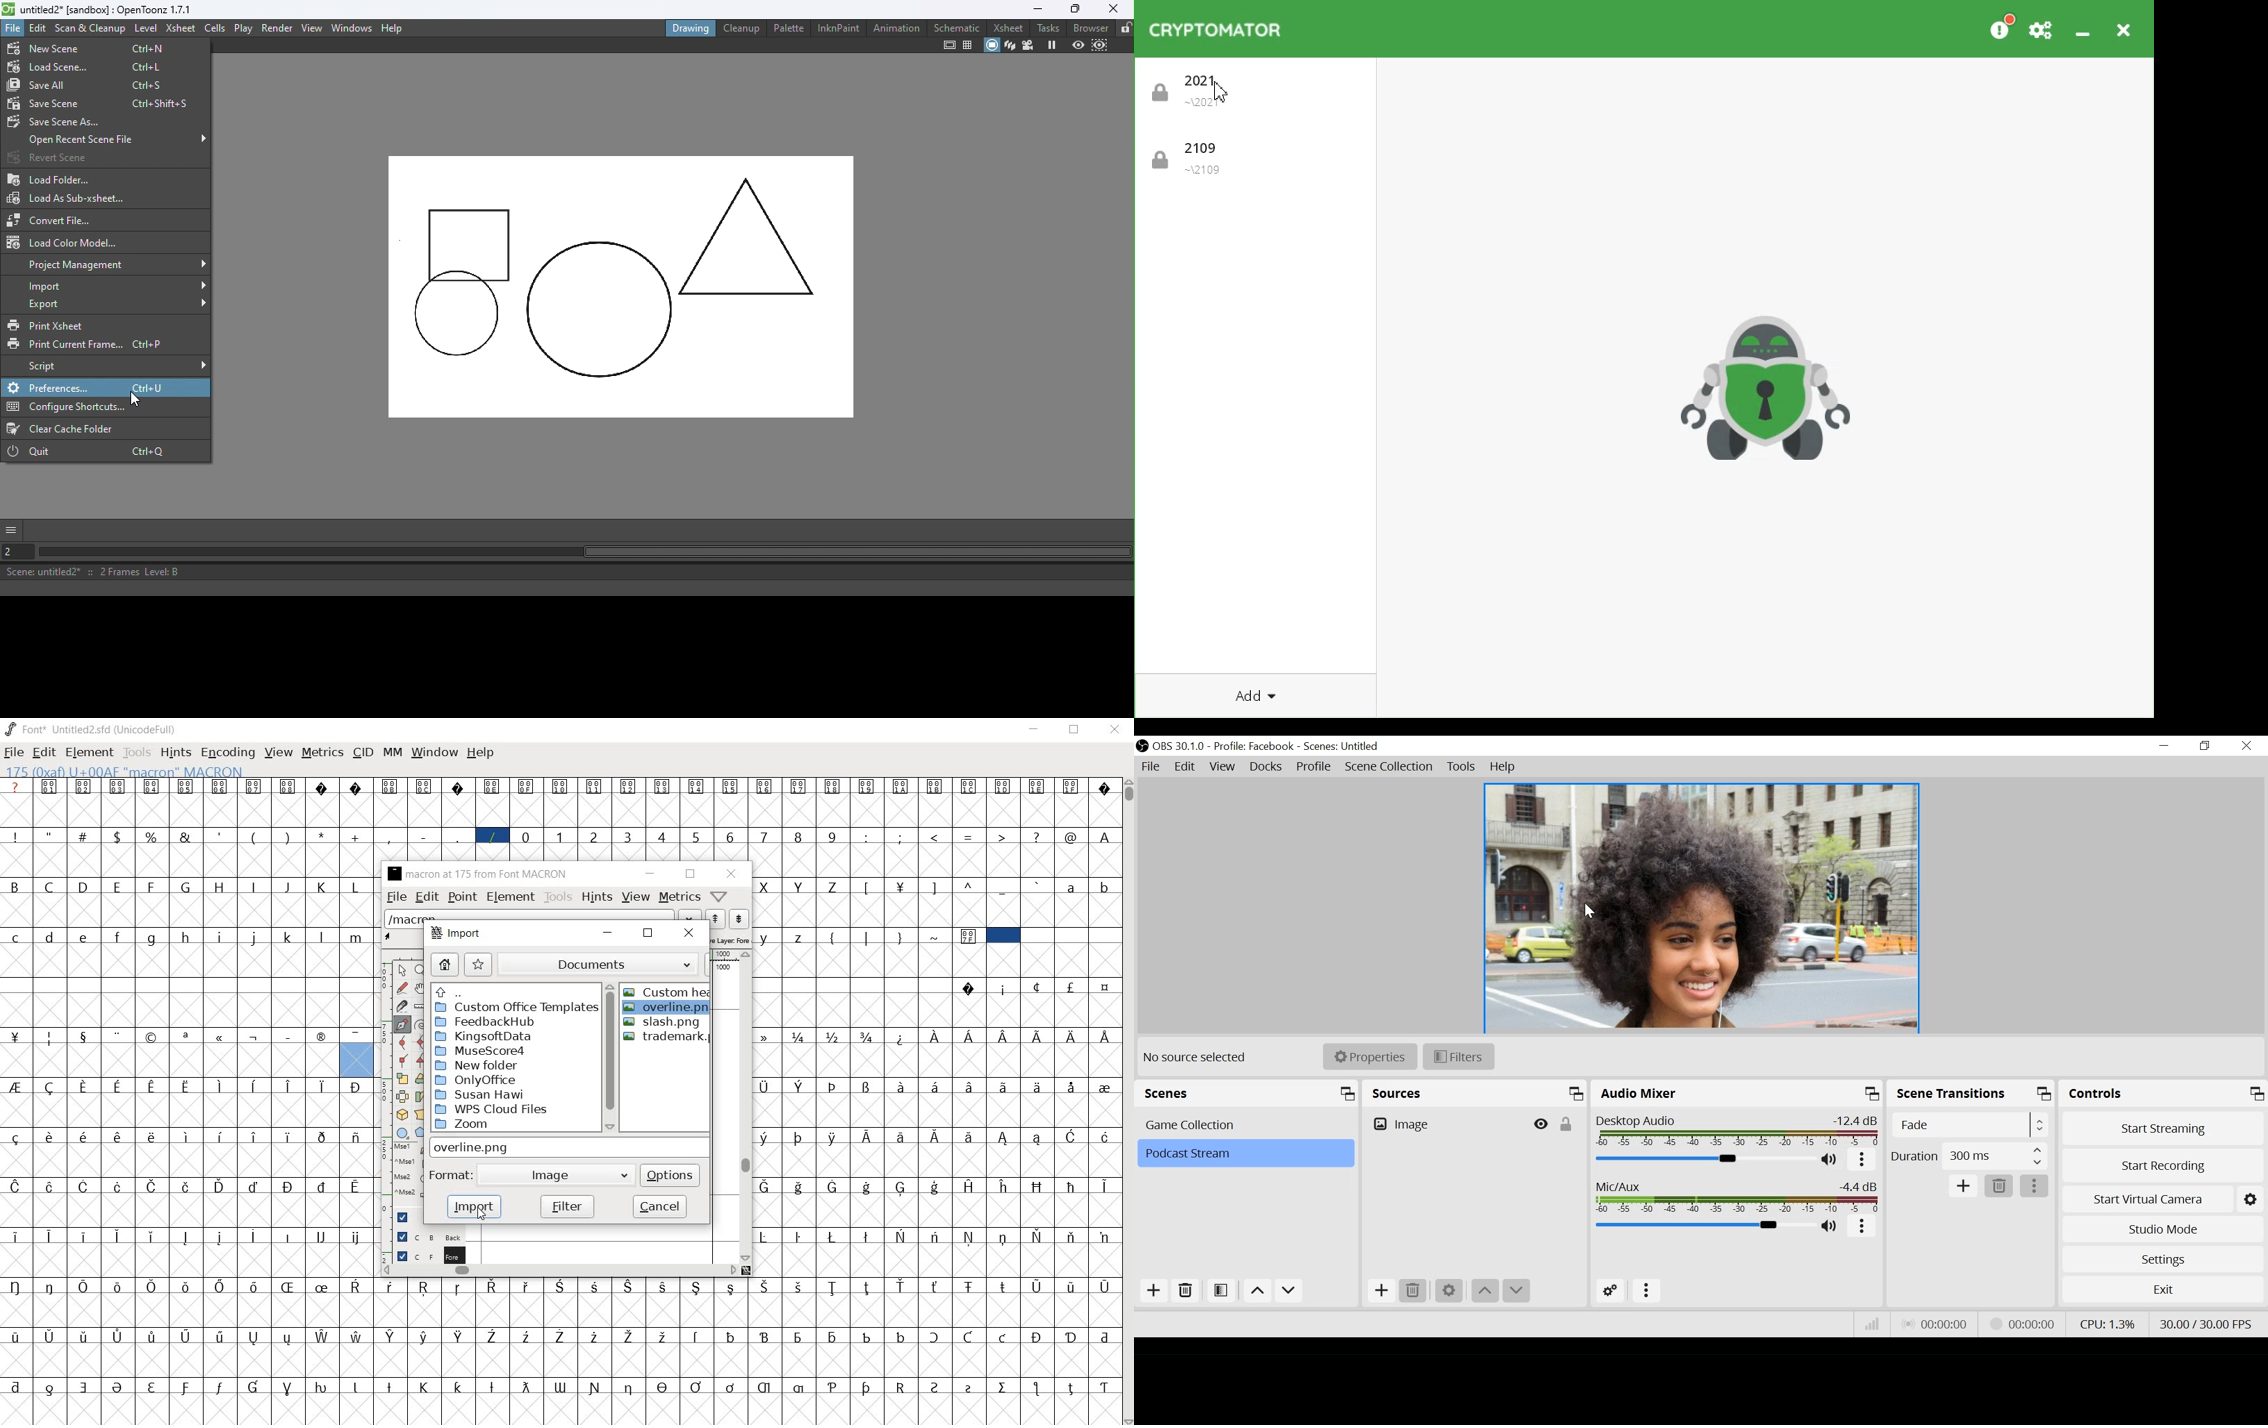 The width and height of the screenshot is (2268, 1428). What do you see at coordinates (867, 1335) in the screenshot?
I see `Symbol` at bounding box center [867, 1335].